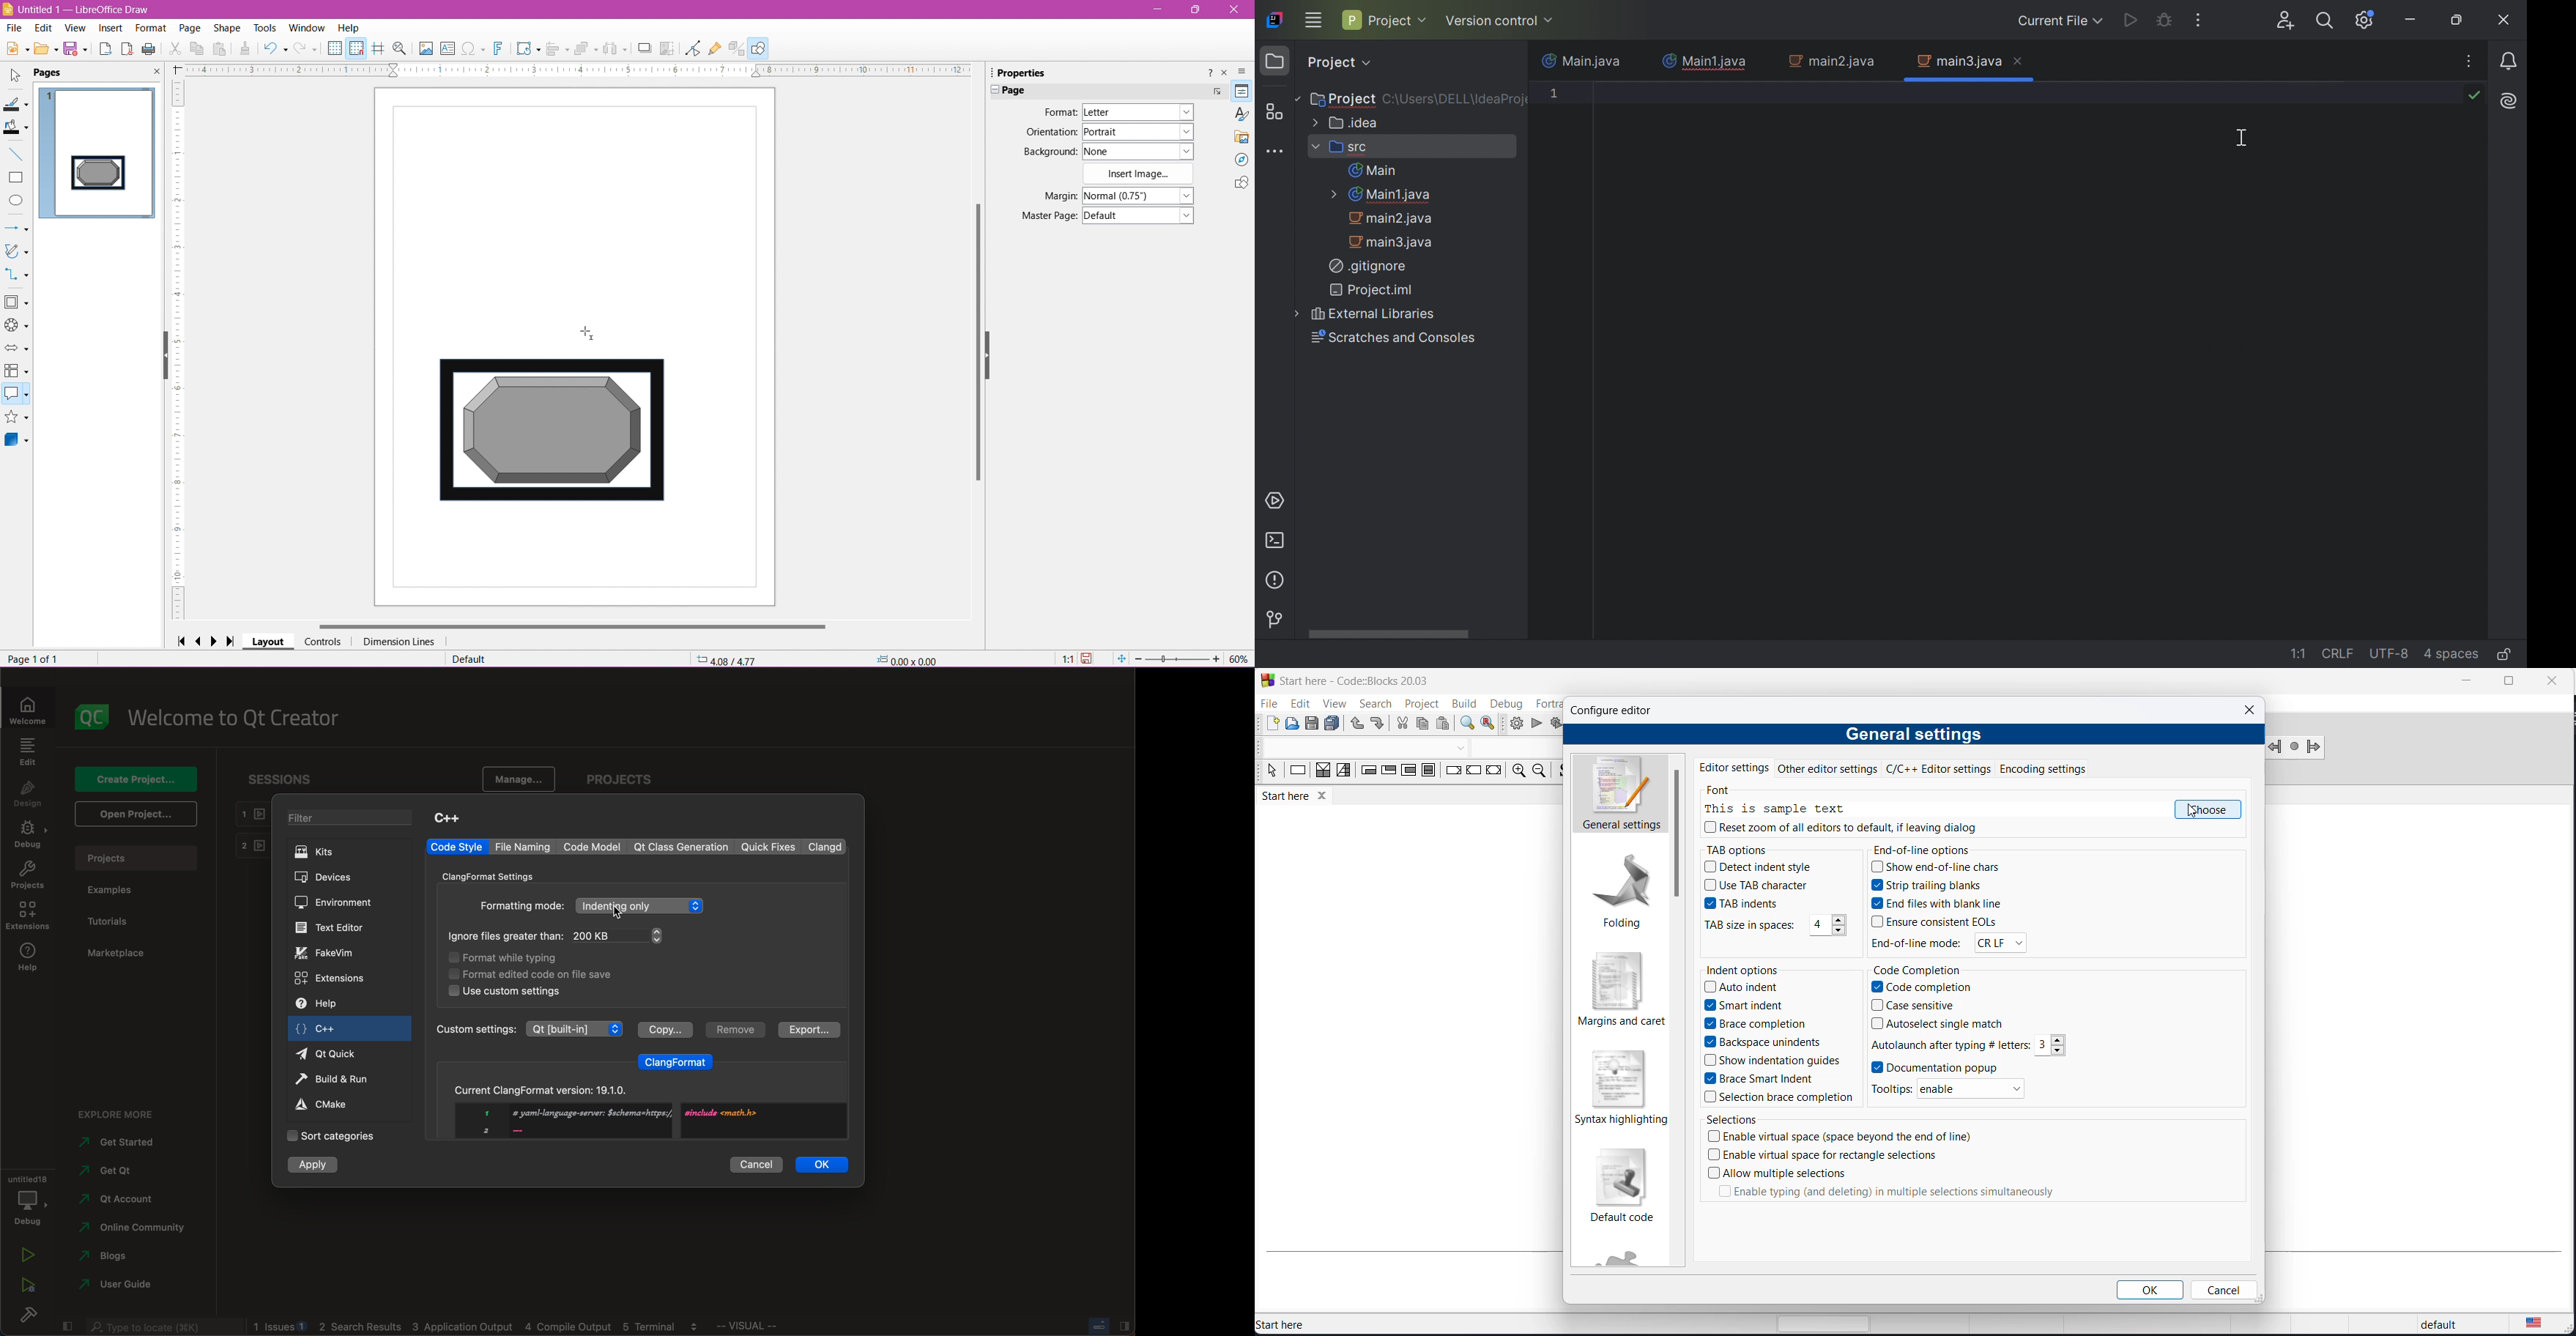 This screenshot has height=1344, width=2576. I want to click on default code, so click(1625, 1184).